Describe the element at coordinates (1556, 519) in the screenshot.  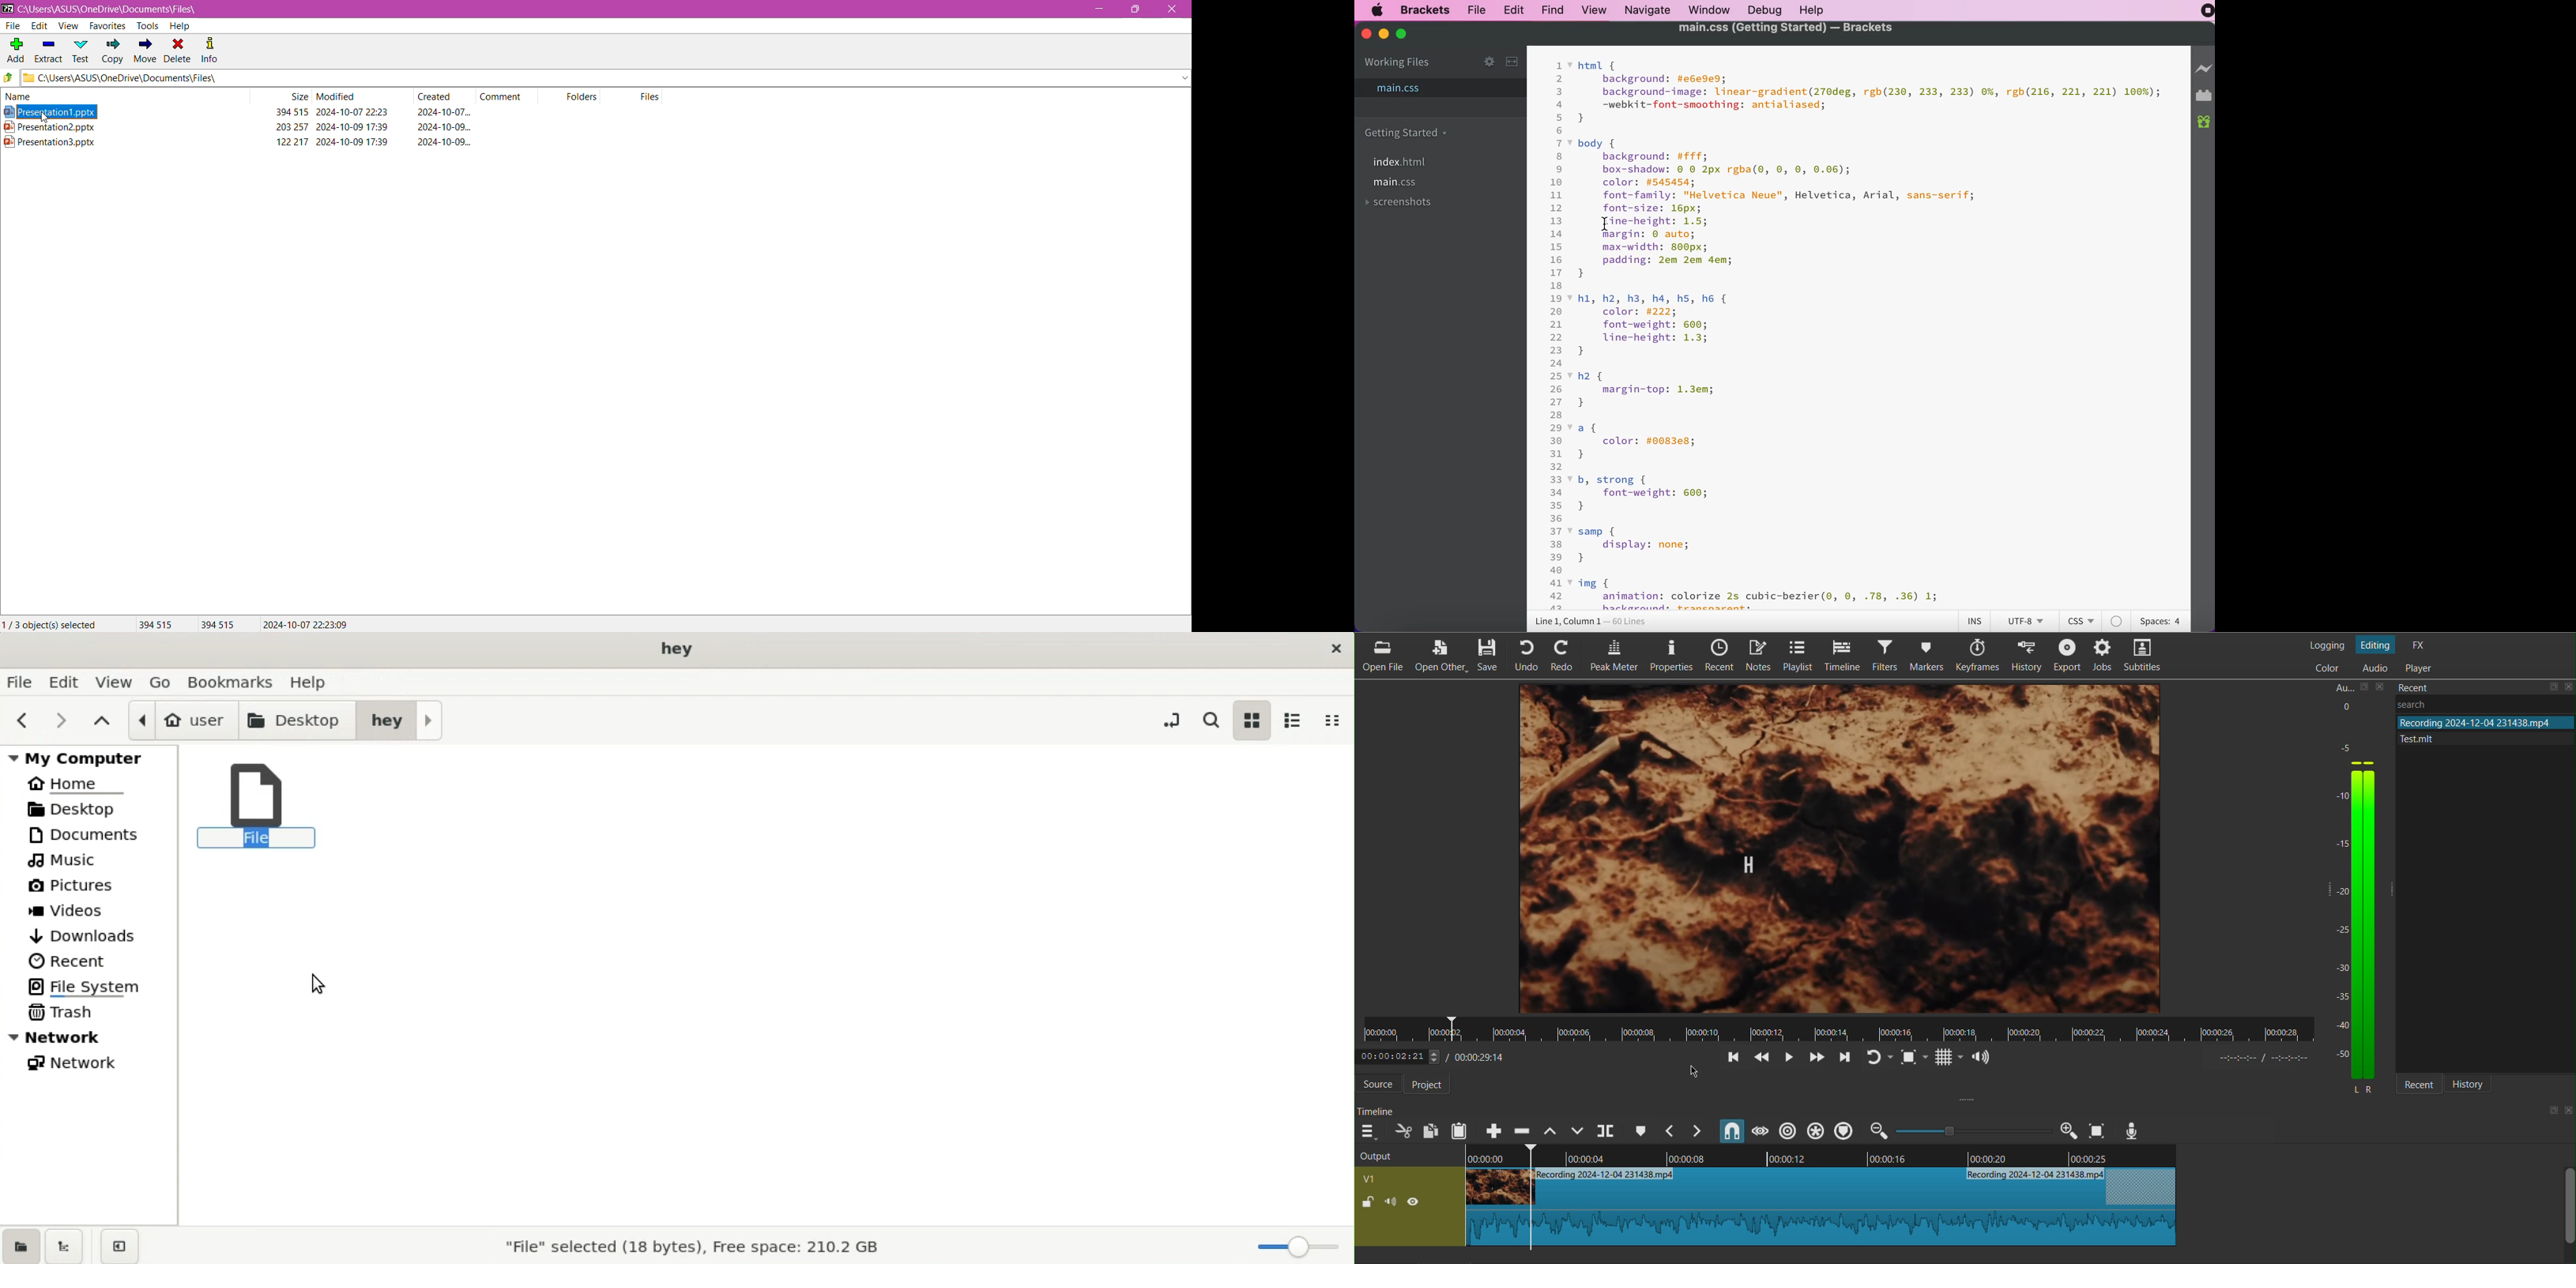
I see `36` at that location.